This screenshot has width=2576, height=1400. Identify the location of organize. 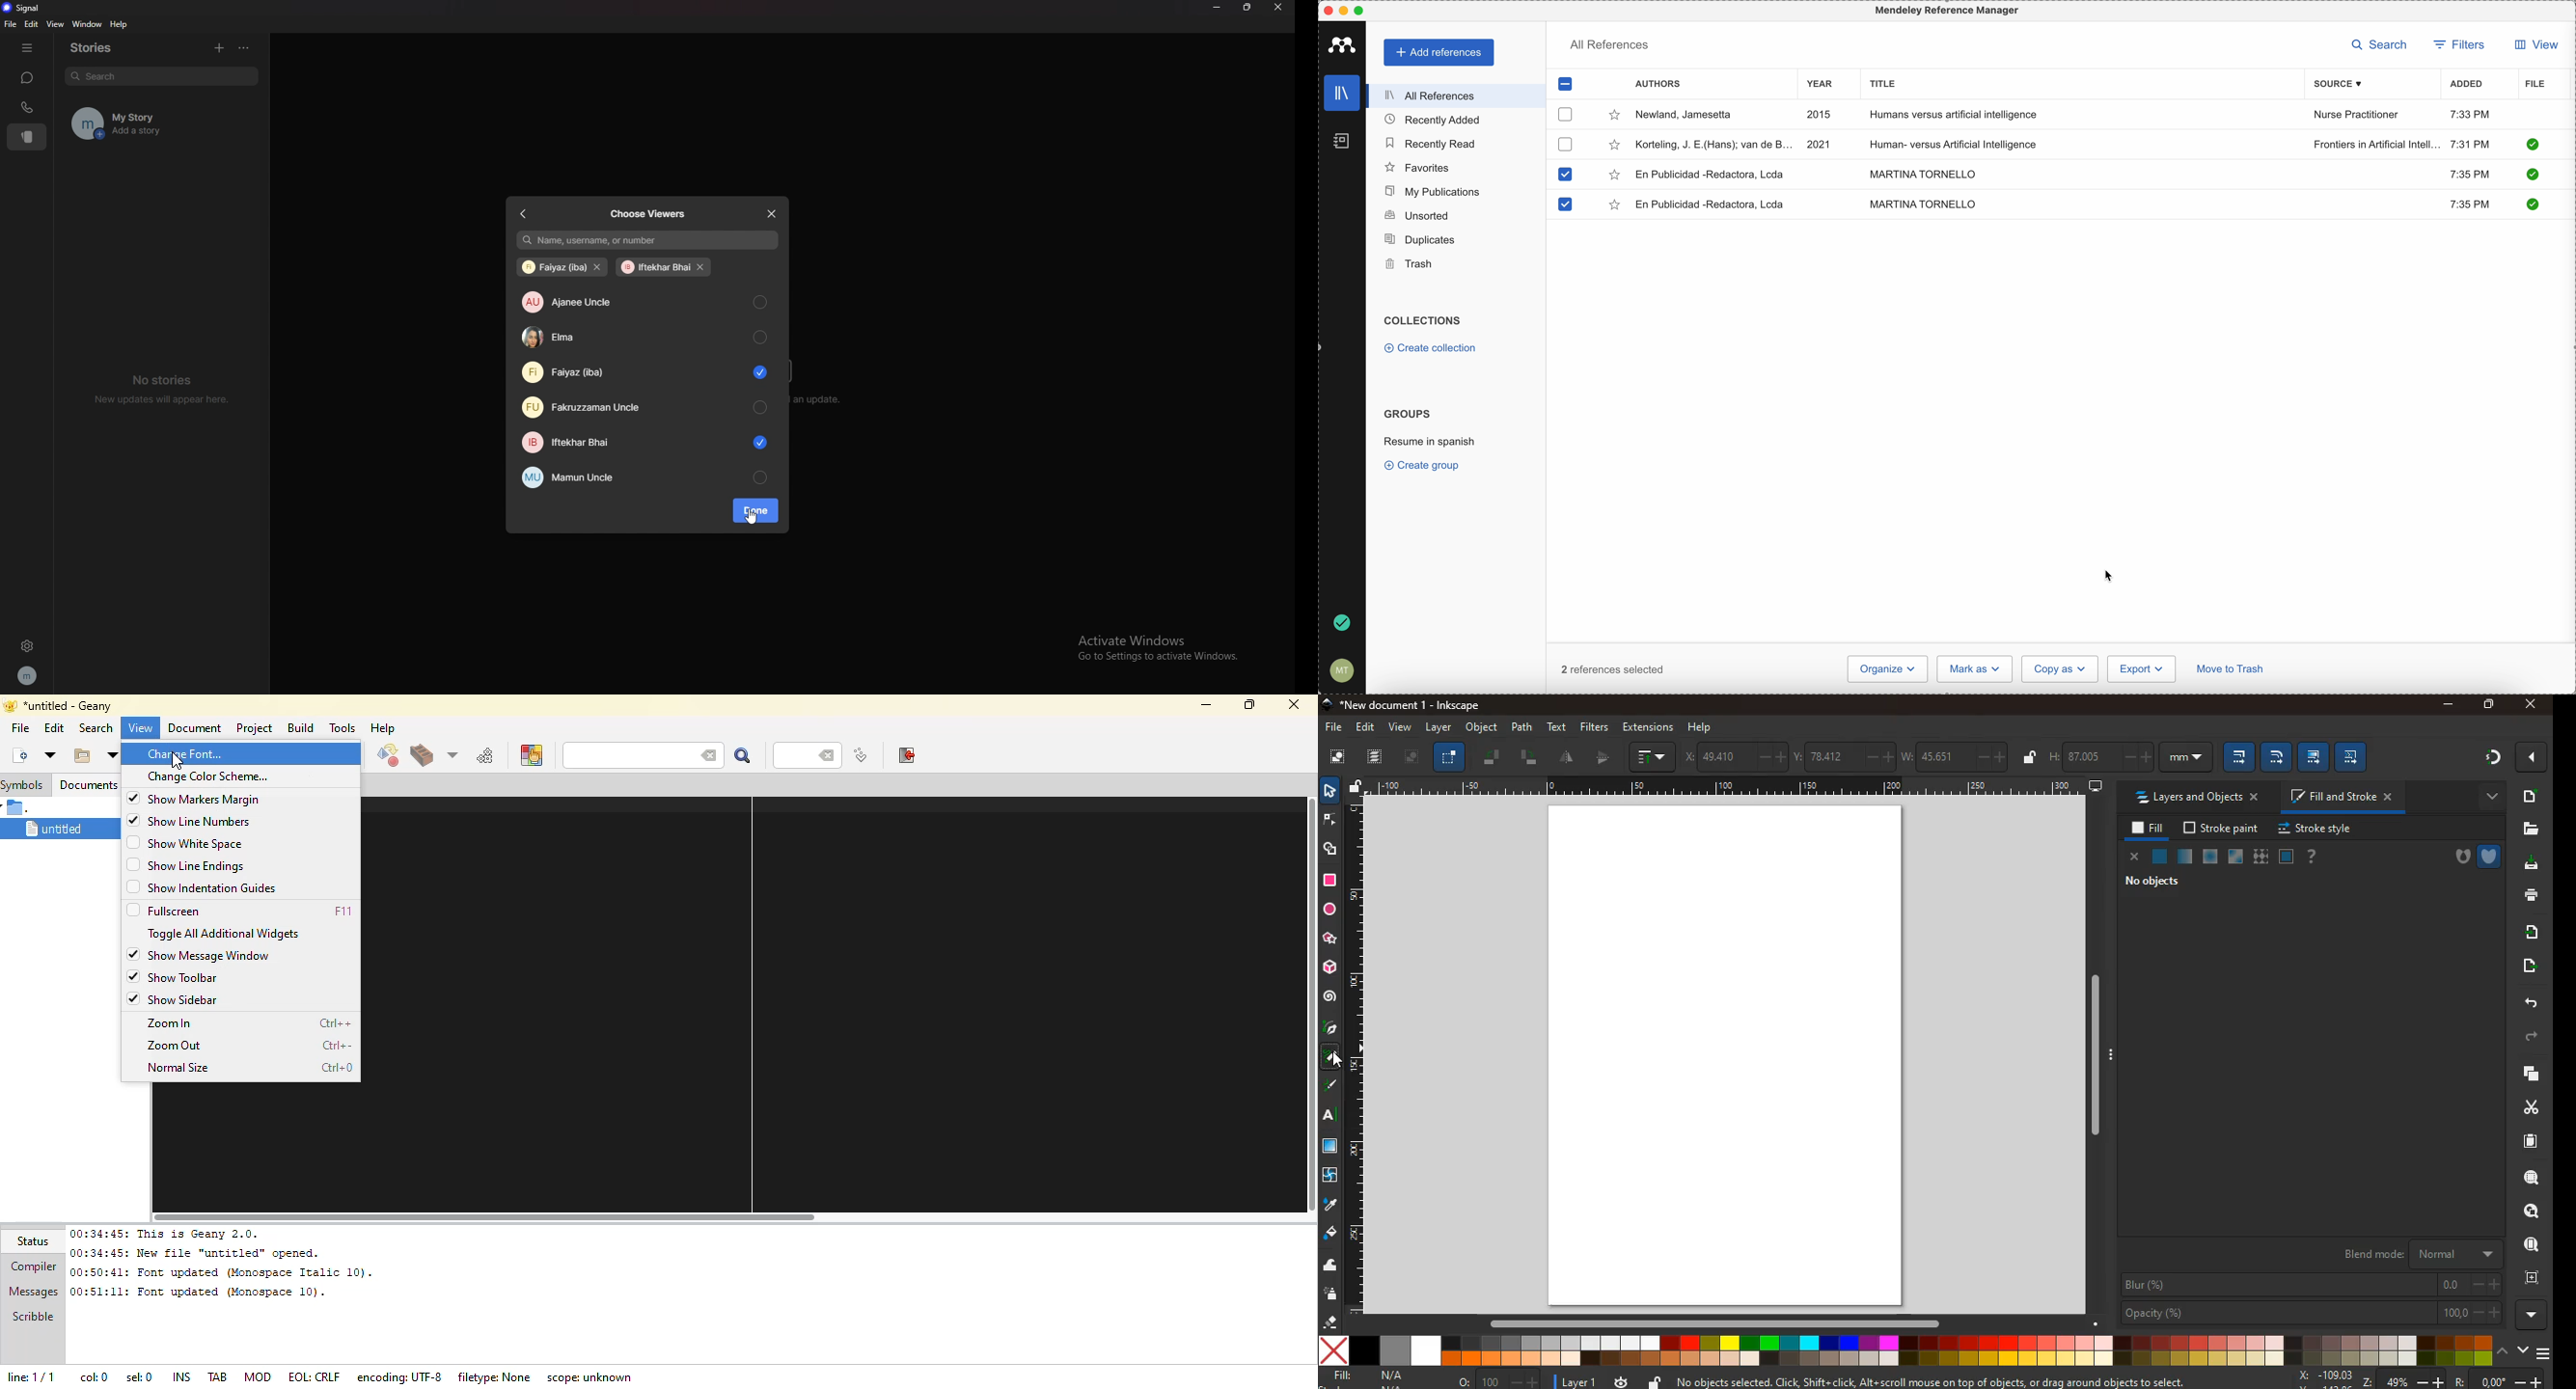
(1887, 669).